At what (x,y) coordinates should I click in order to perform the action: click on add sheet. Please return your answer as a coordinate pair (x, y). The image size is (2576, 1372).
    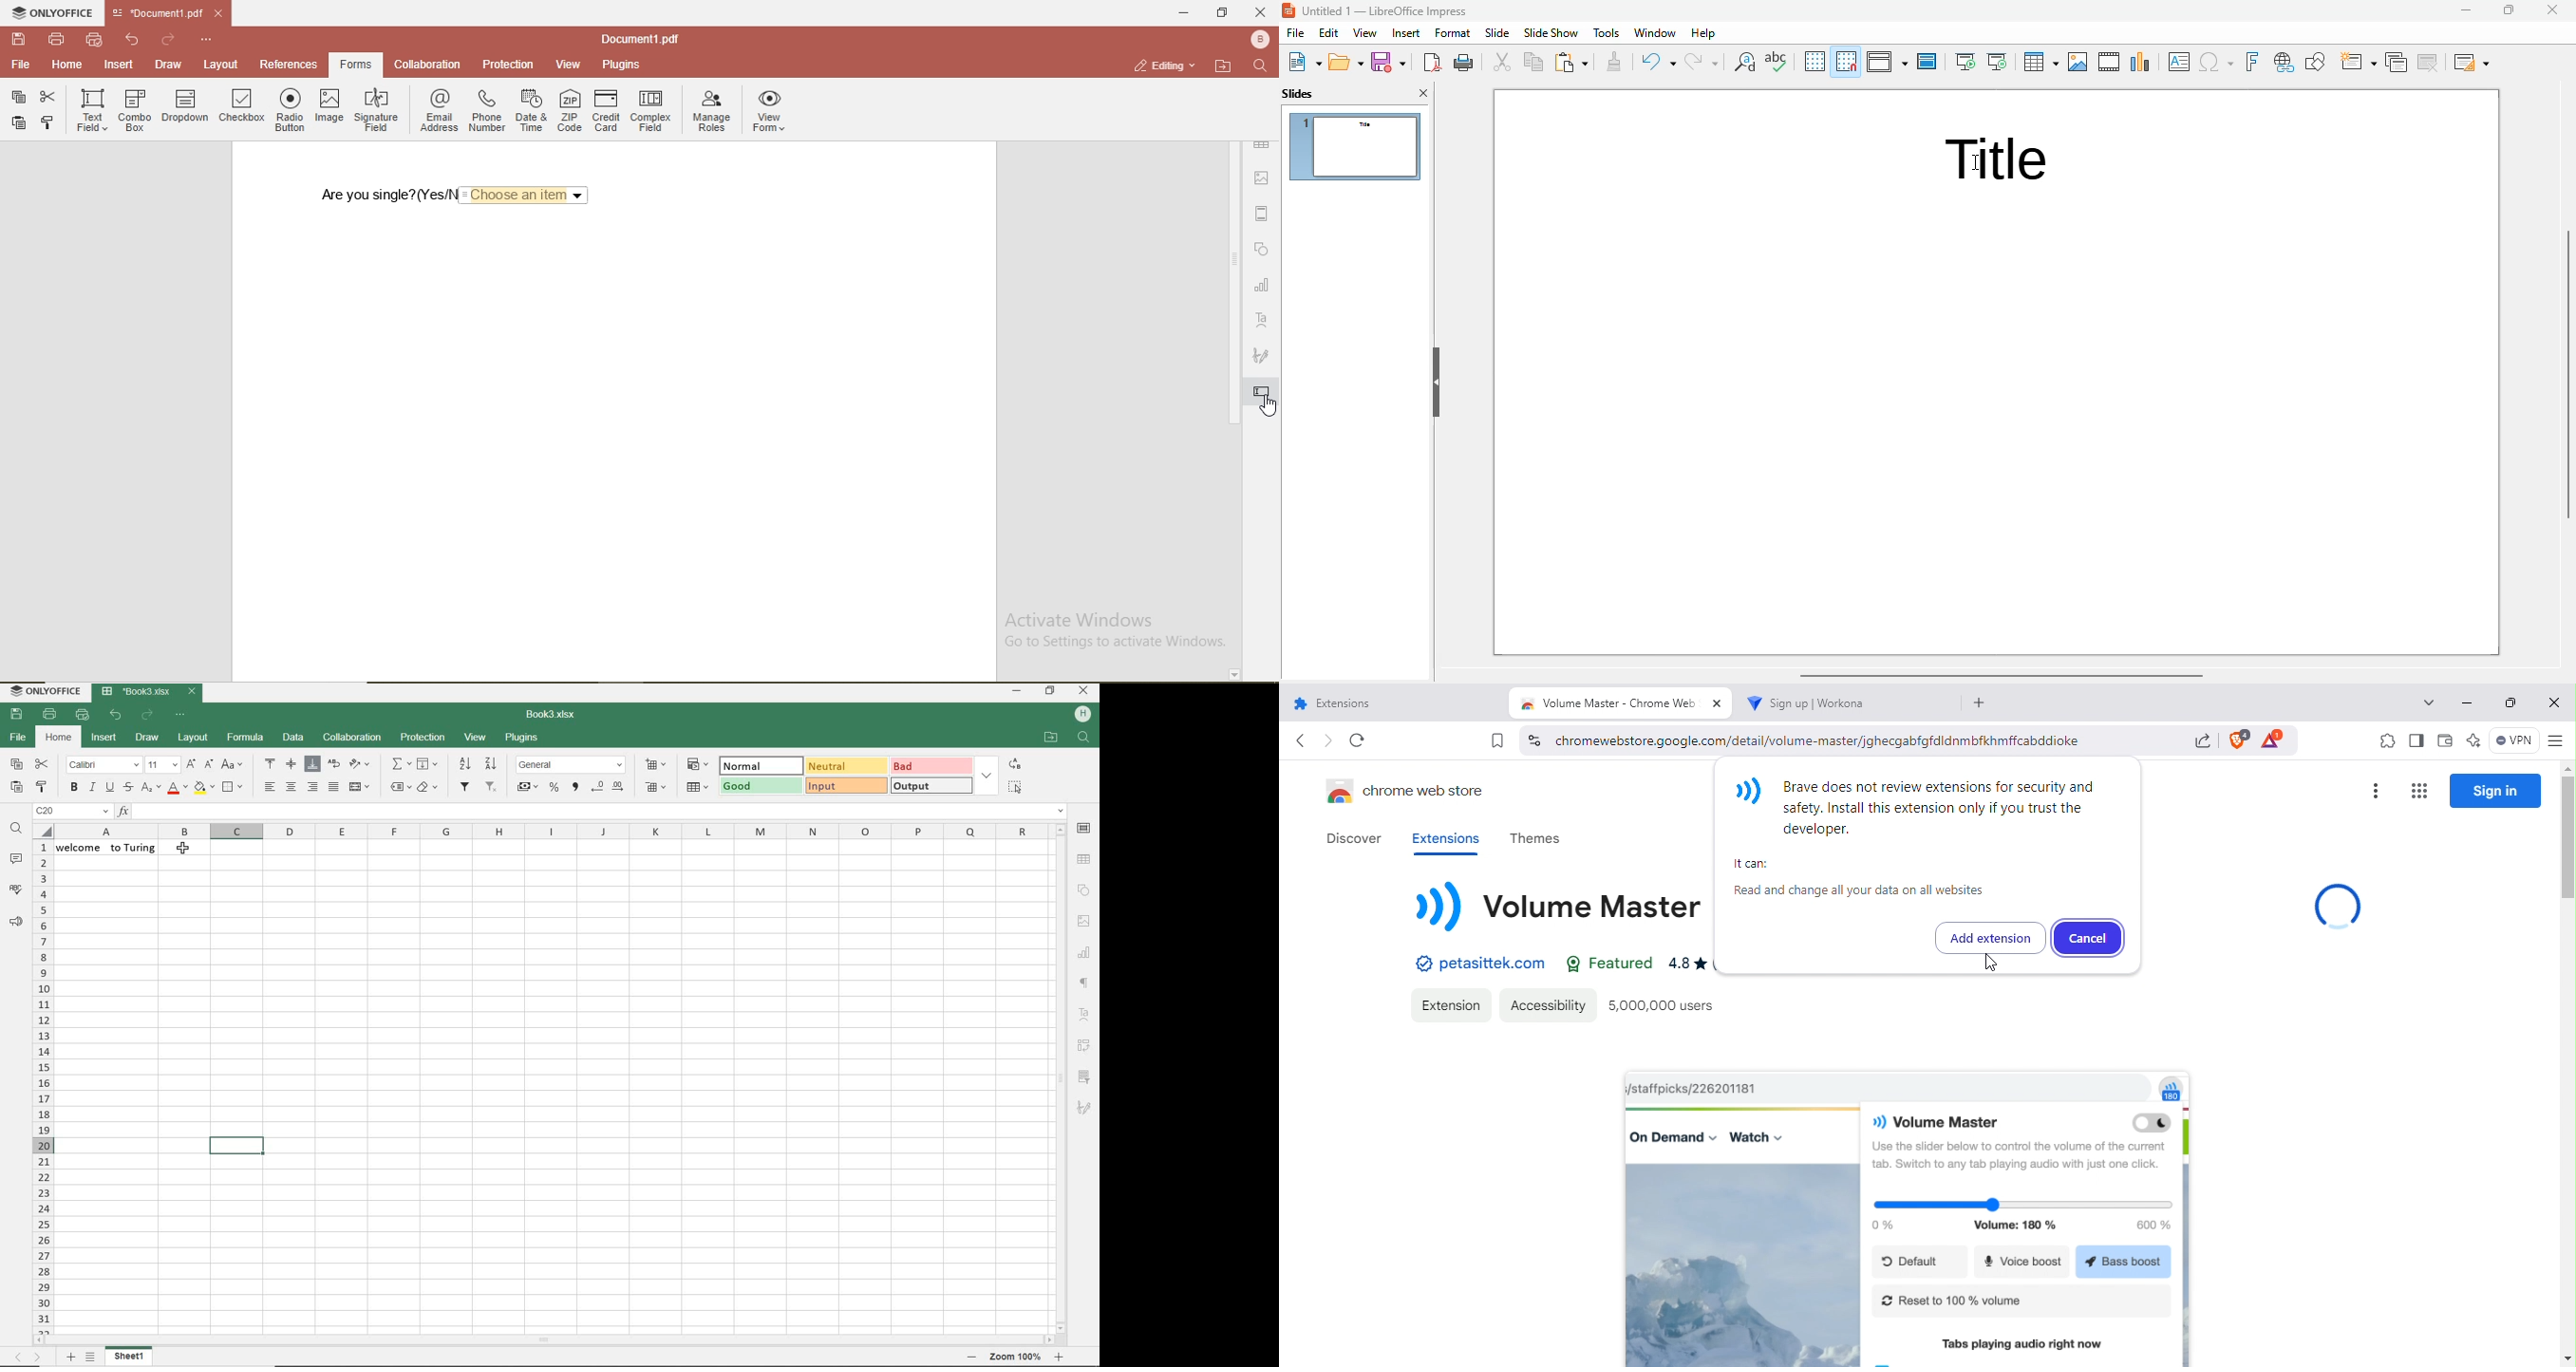
    Looking at the image, I should click on (72, 1357).